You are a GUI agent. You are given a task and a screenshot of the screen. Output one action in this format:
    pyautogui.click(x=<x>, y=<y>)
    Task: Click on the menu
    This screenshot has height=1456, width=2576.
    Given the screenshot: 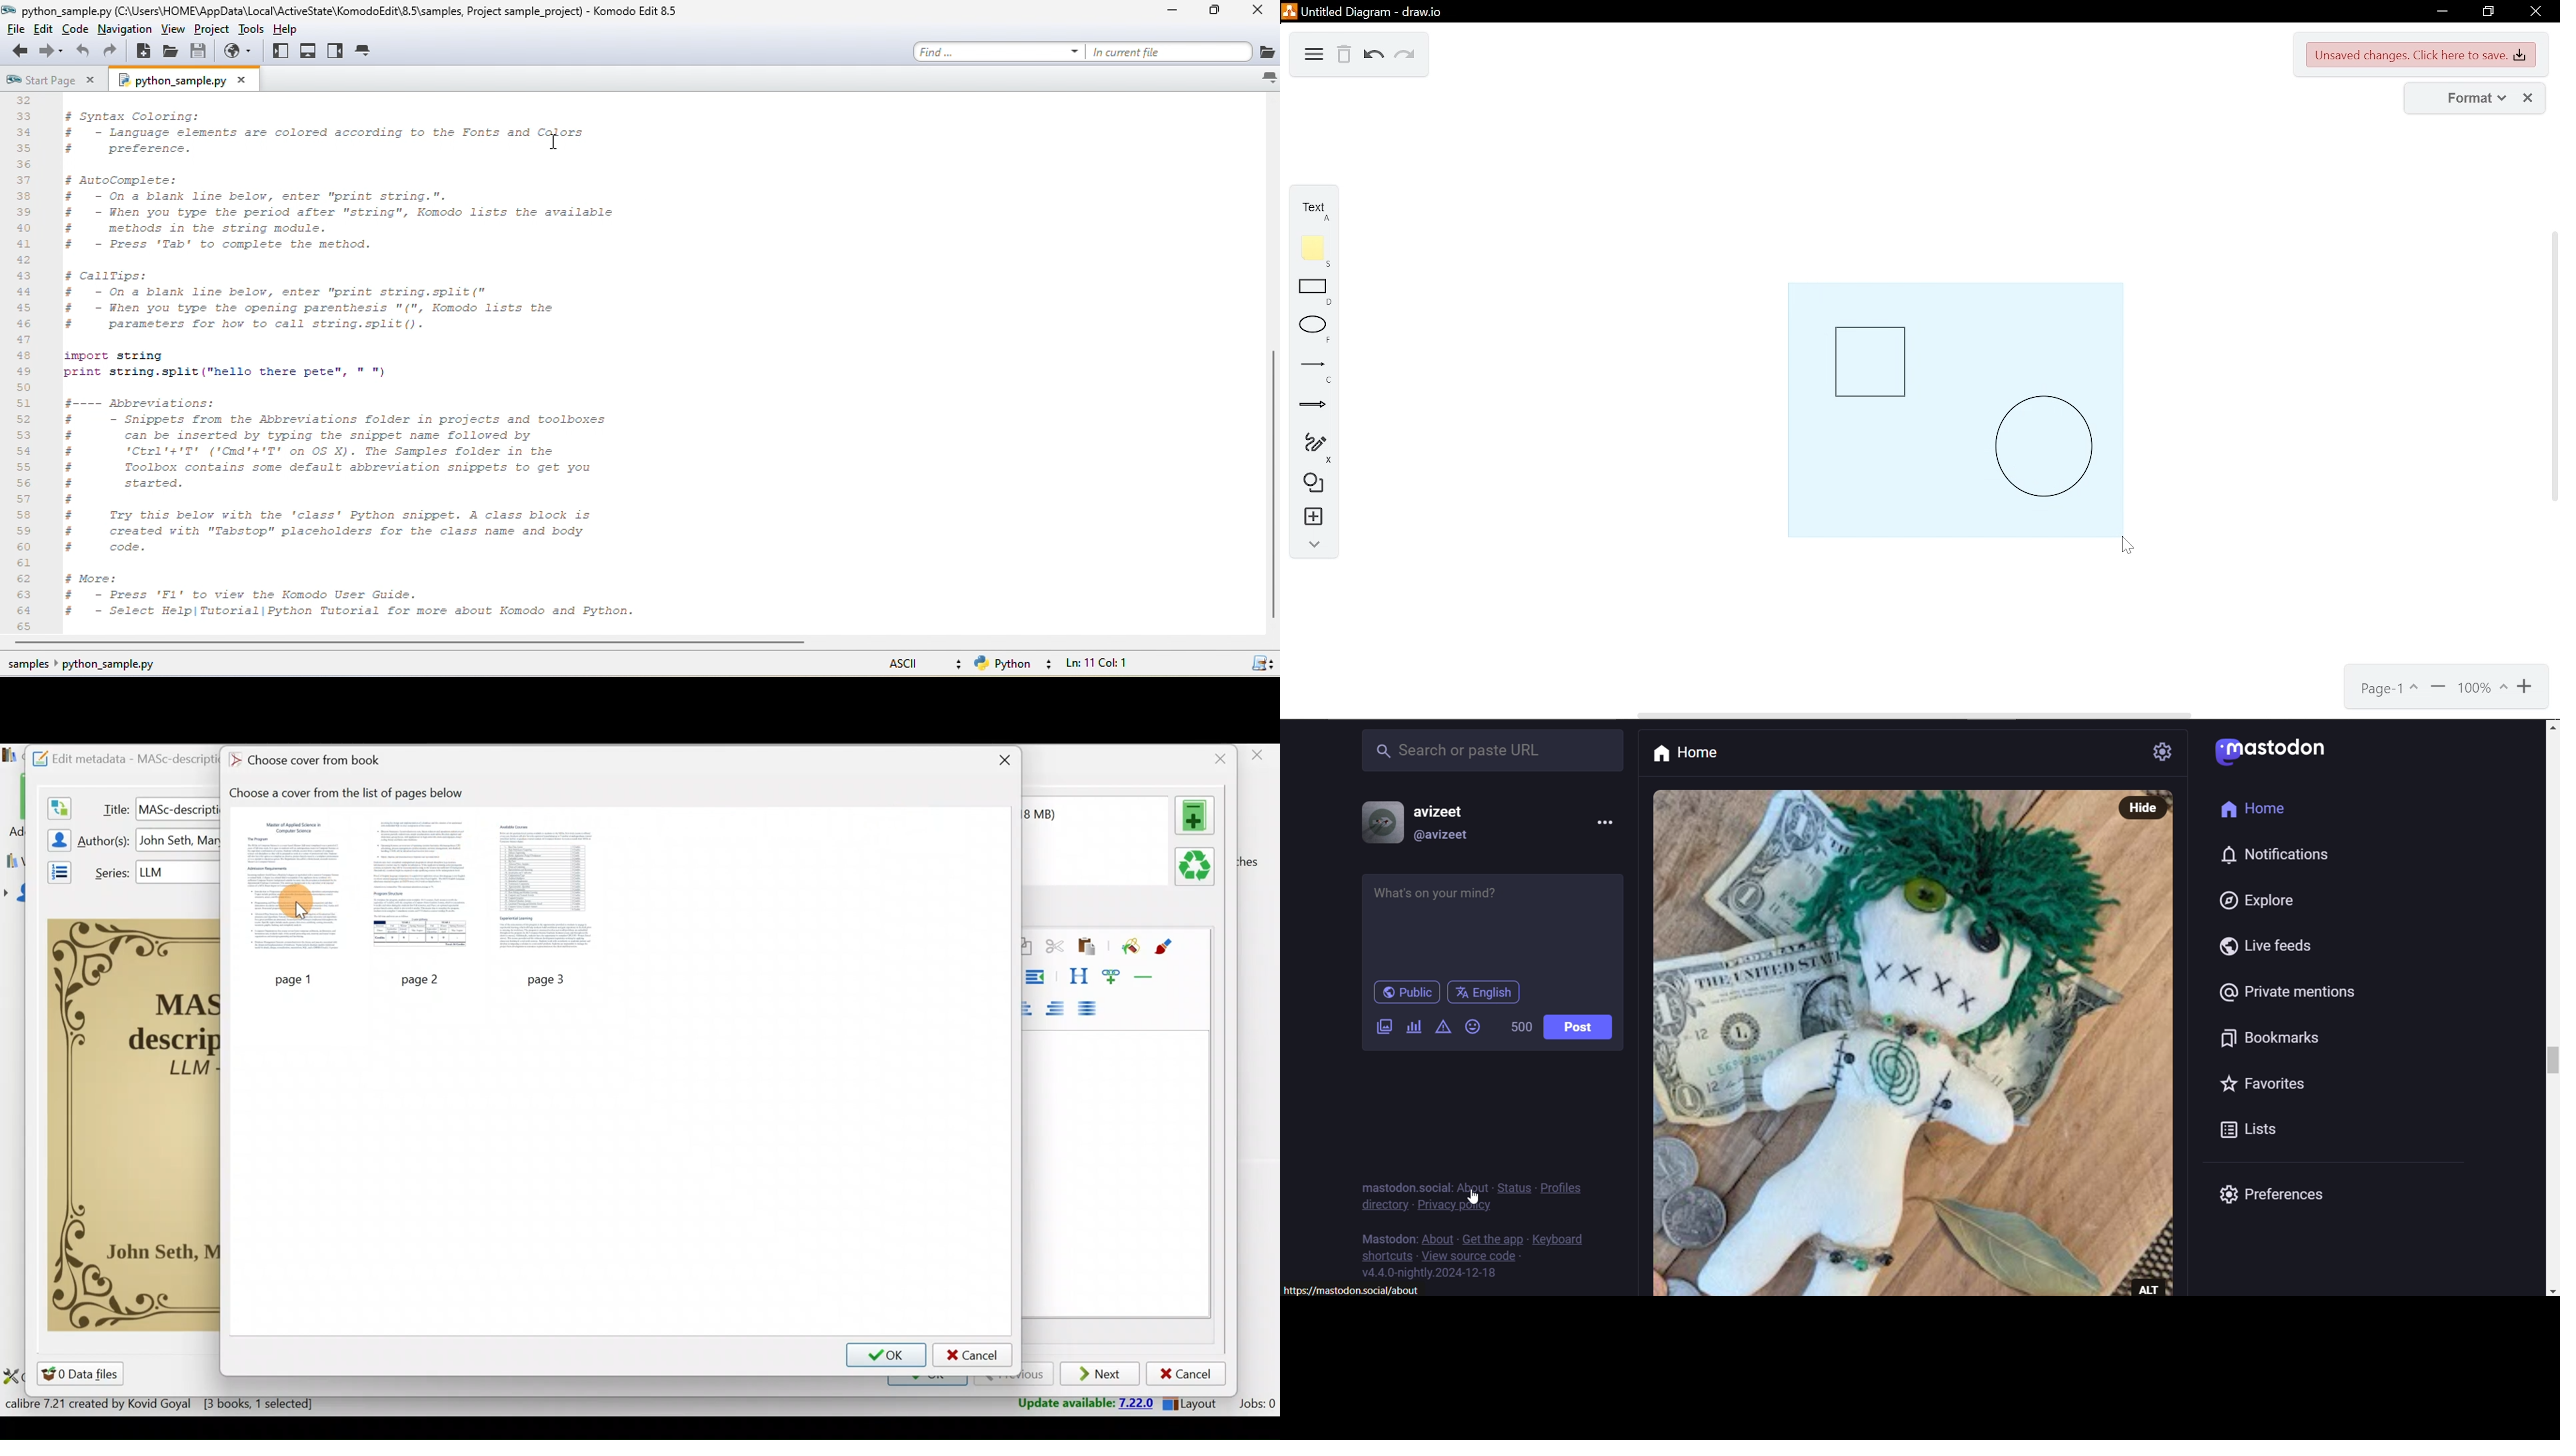 What is the action you would take?
    pyautogui.click(x=1603, y=821)
    